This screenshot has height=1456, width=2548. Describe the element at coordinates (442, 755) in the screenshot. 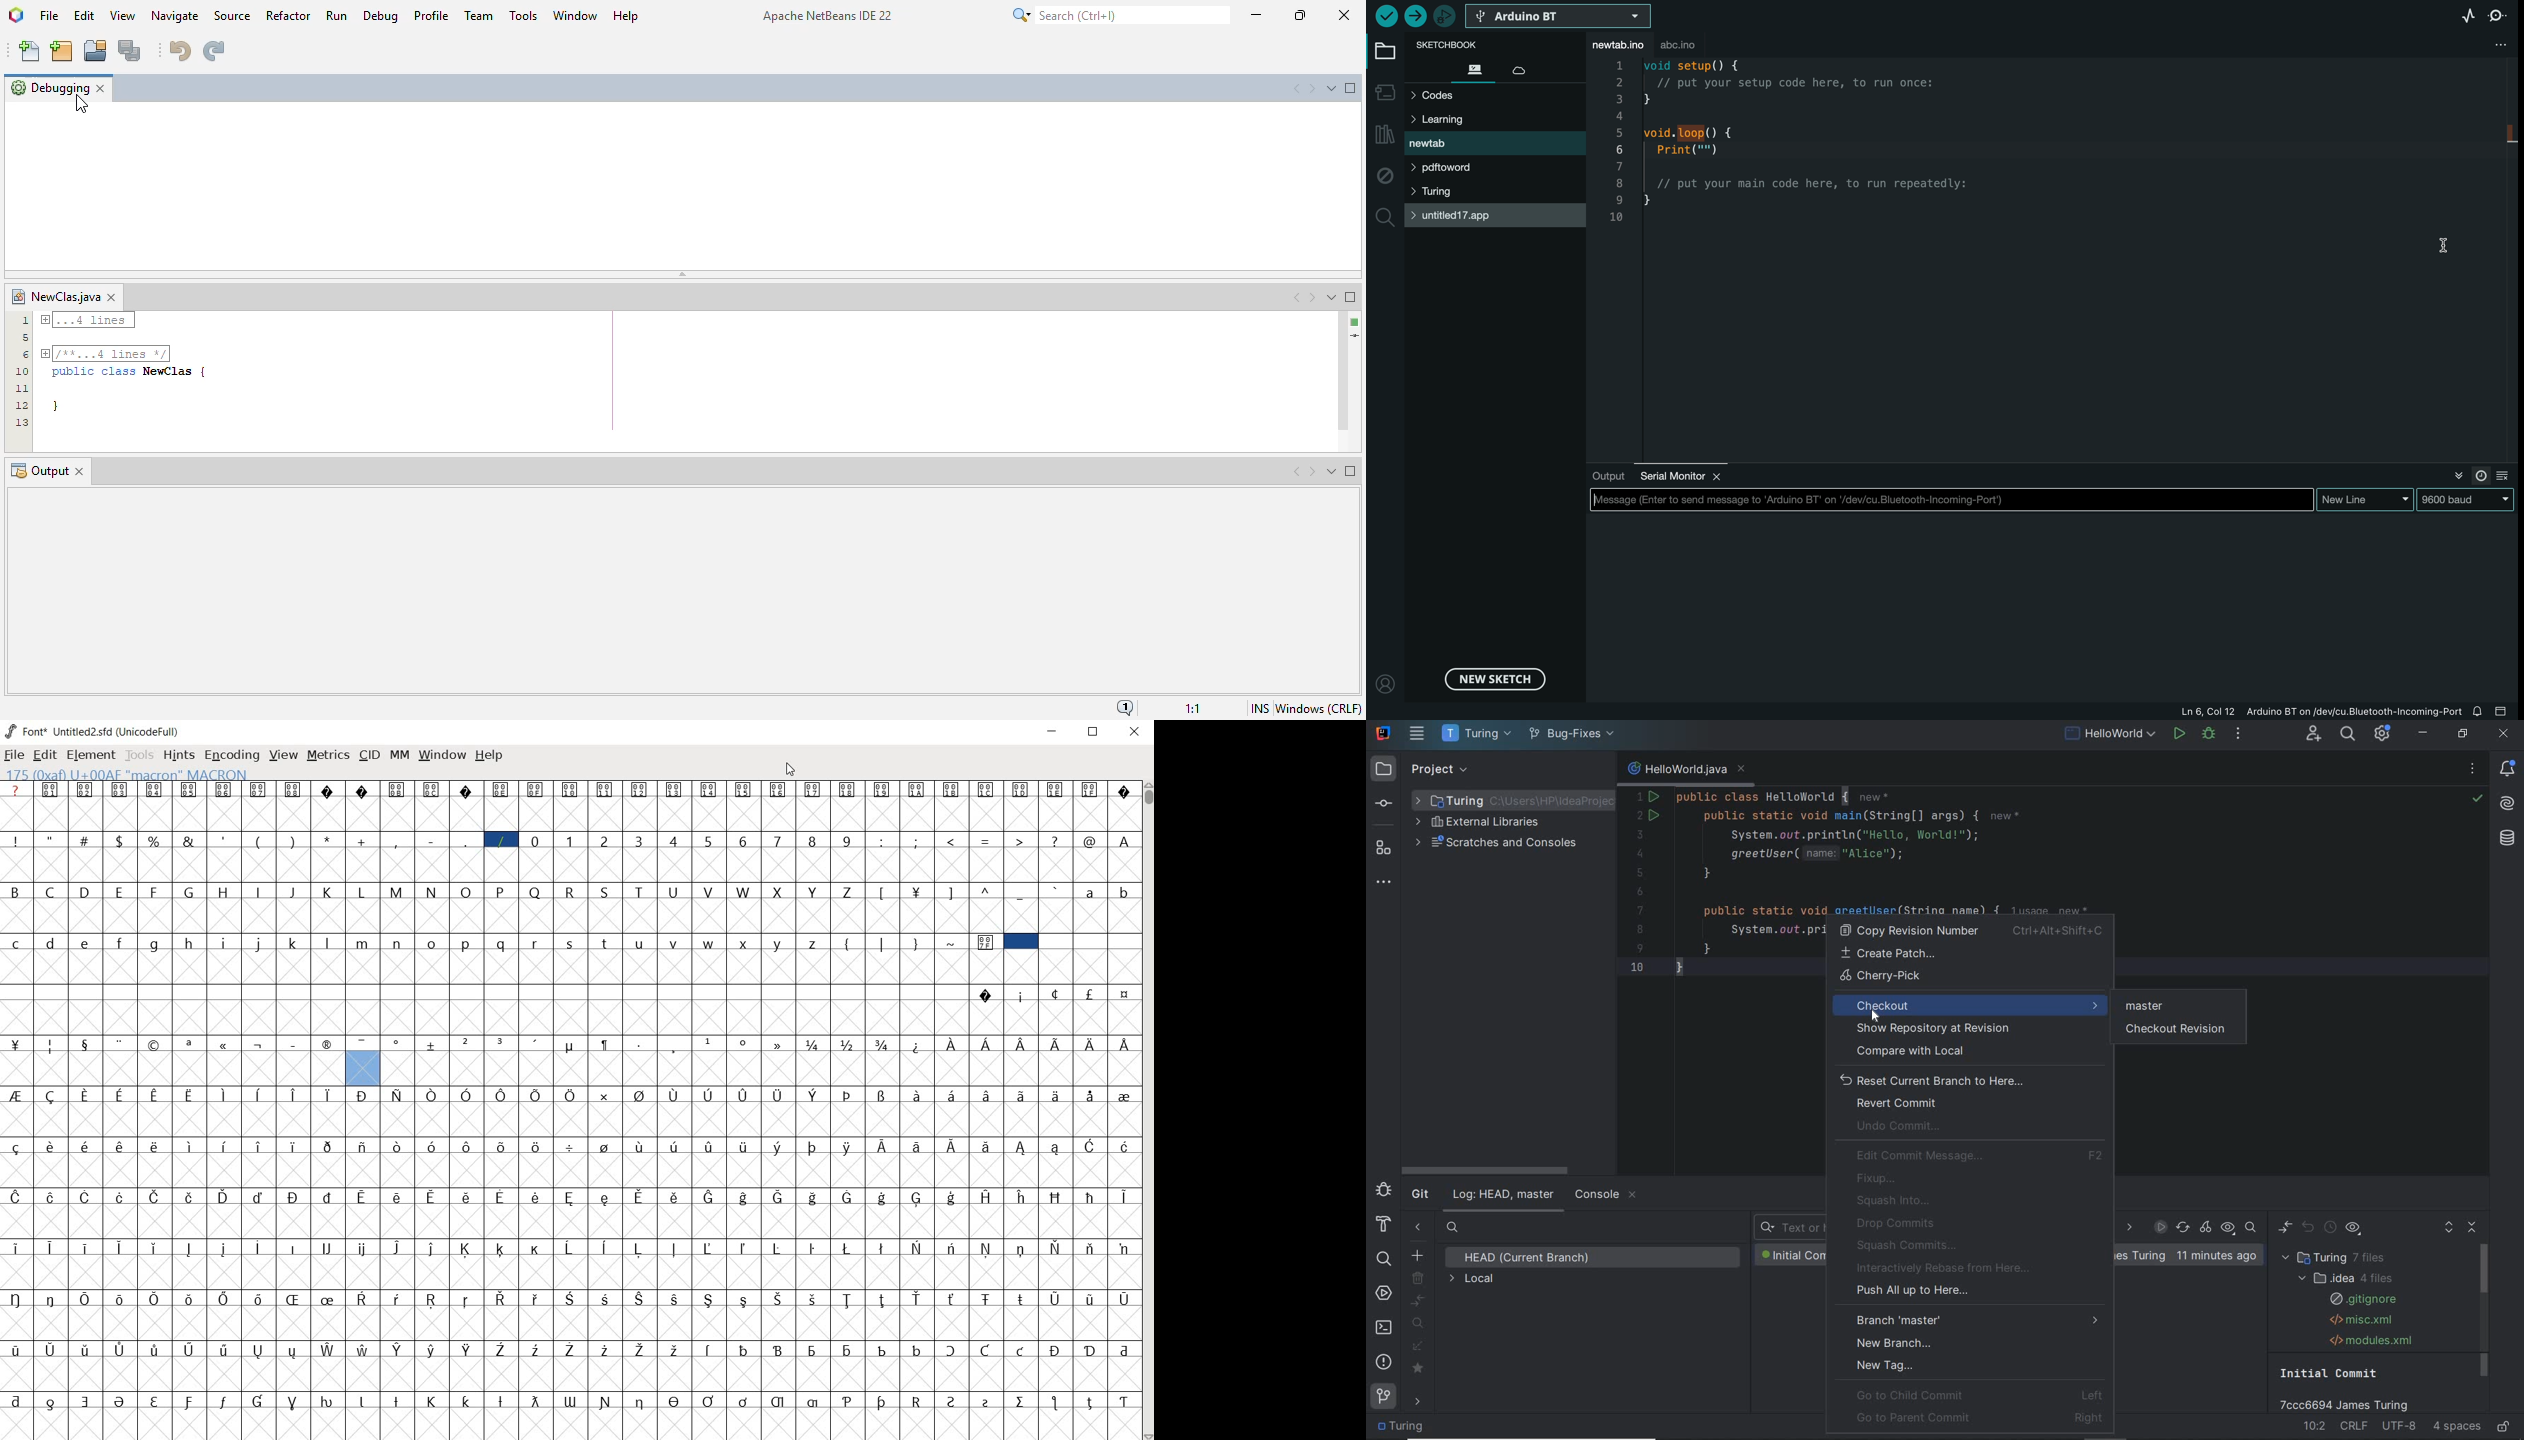

I see `window` at that location.